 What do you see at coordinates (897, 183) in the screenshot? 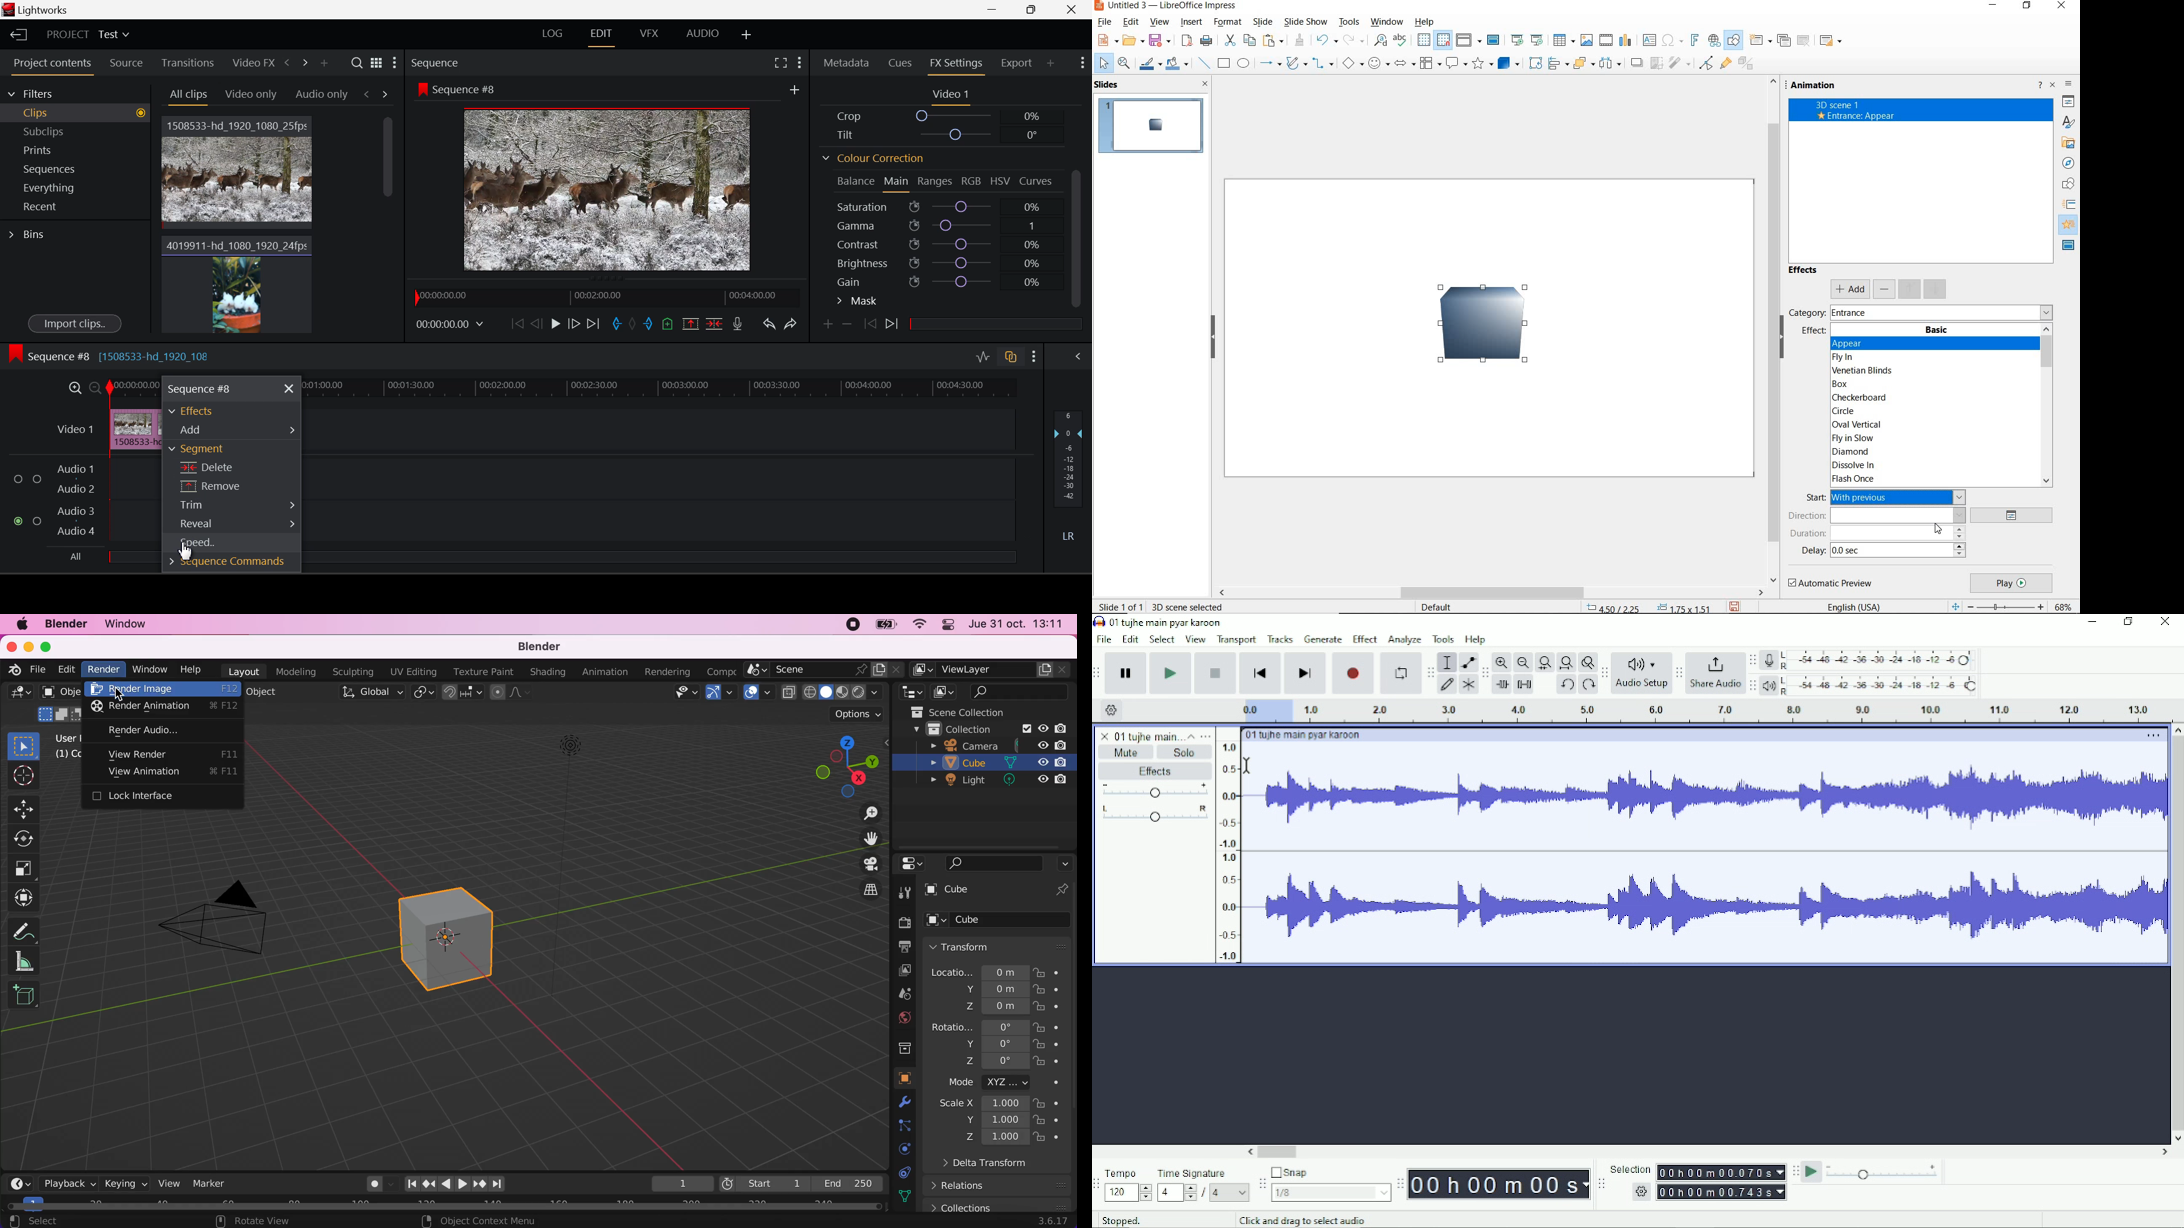
I see `Main Tab Open` at bounding box center [897, 183].